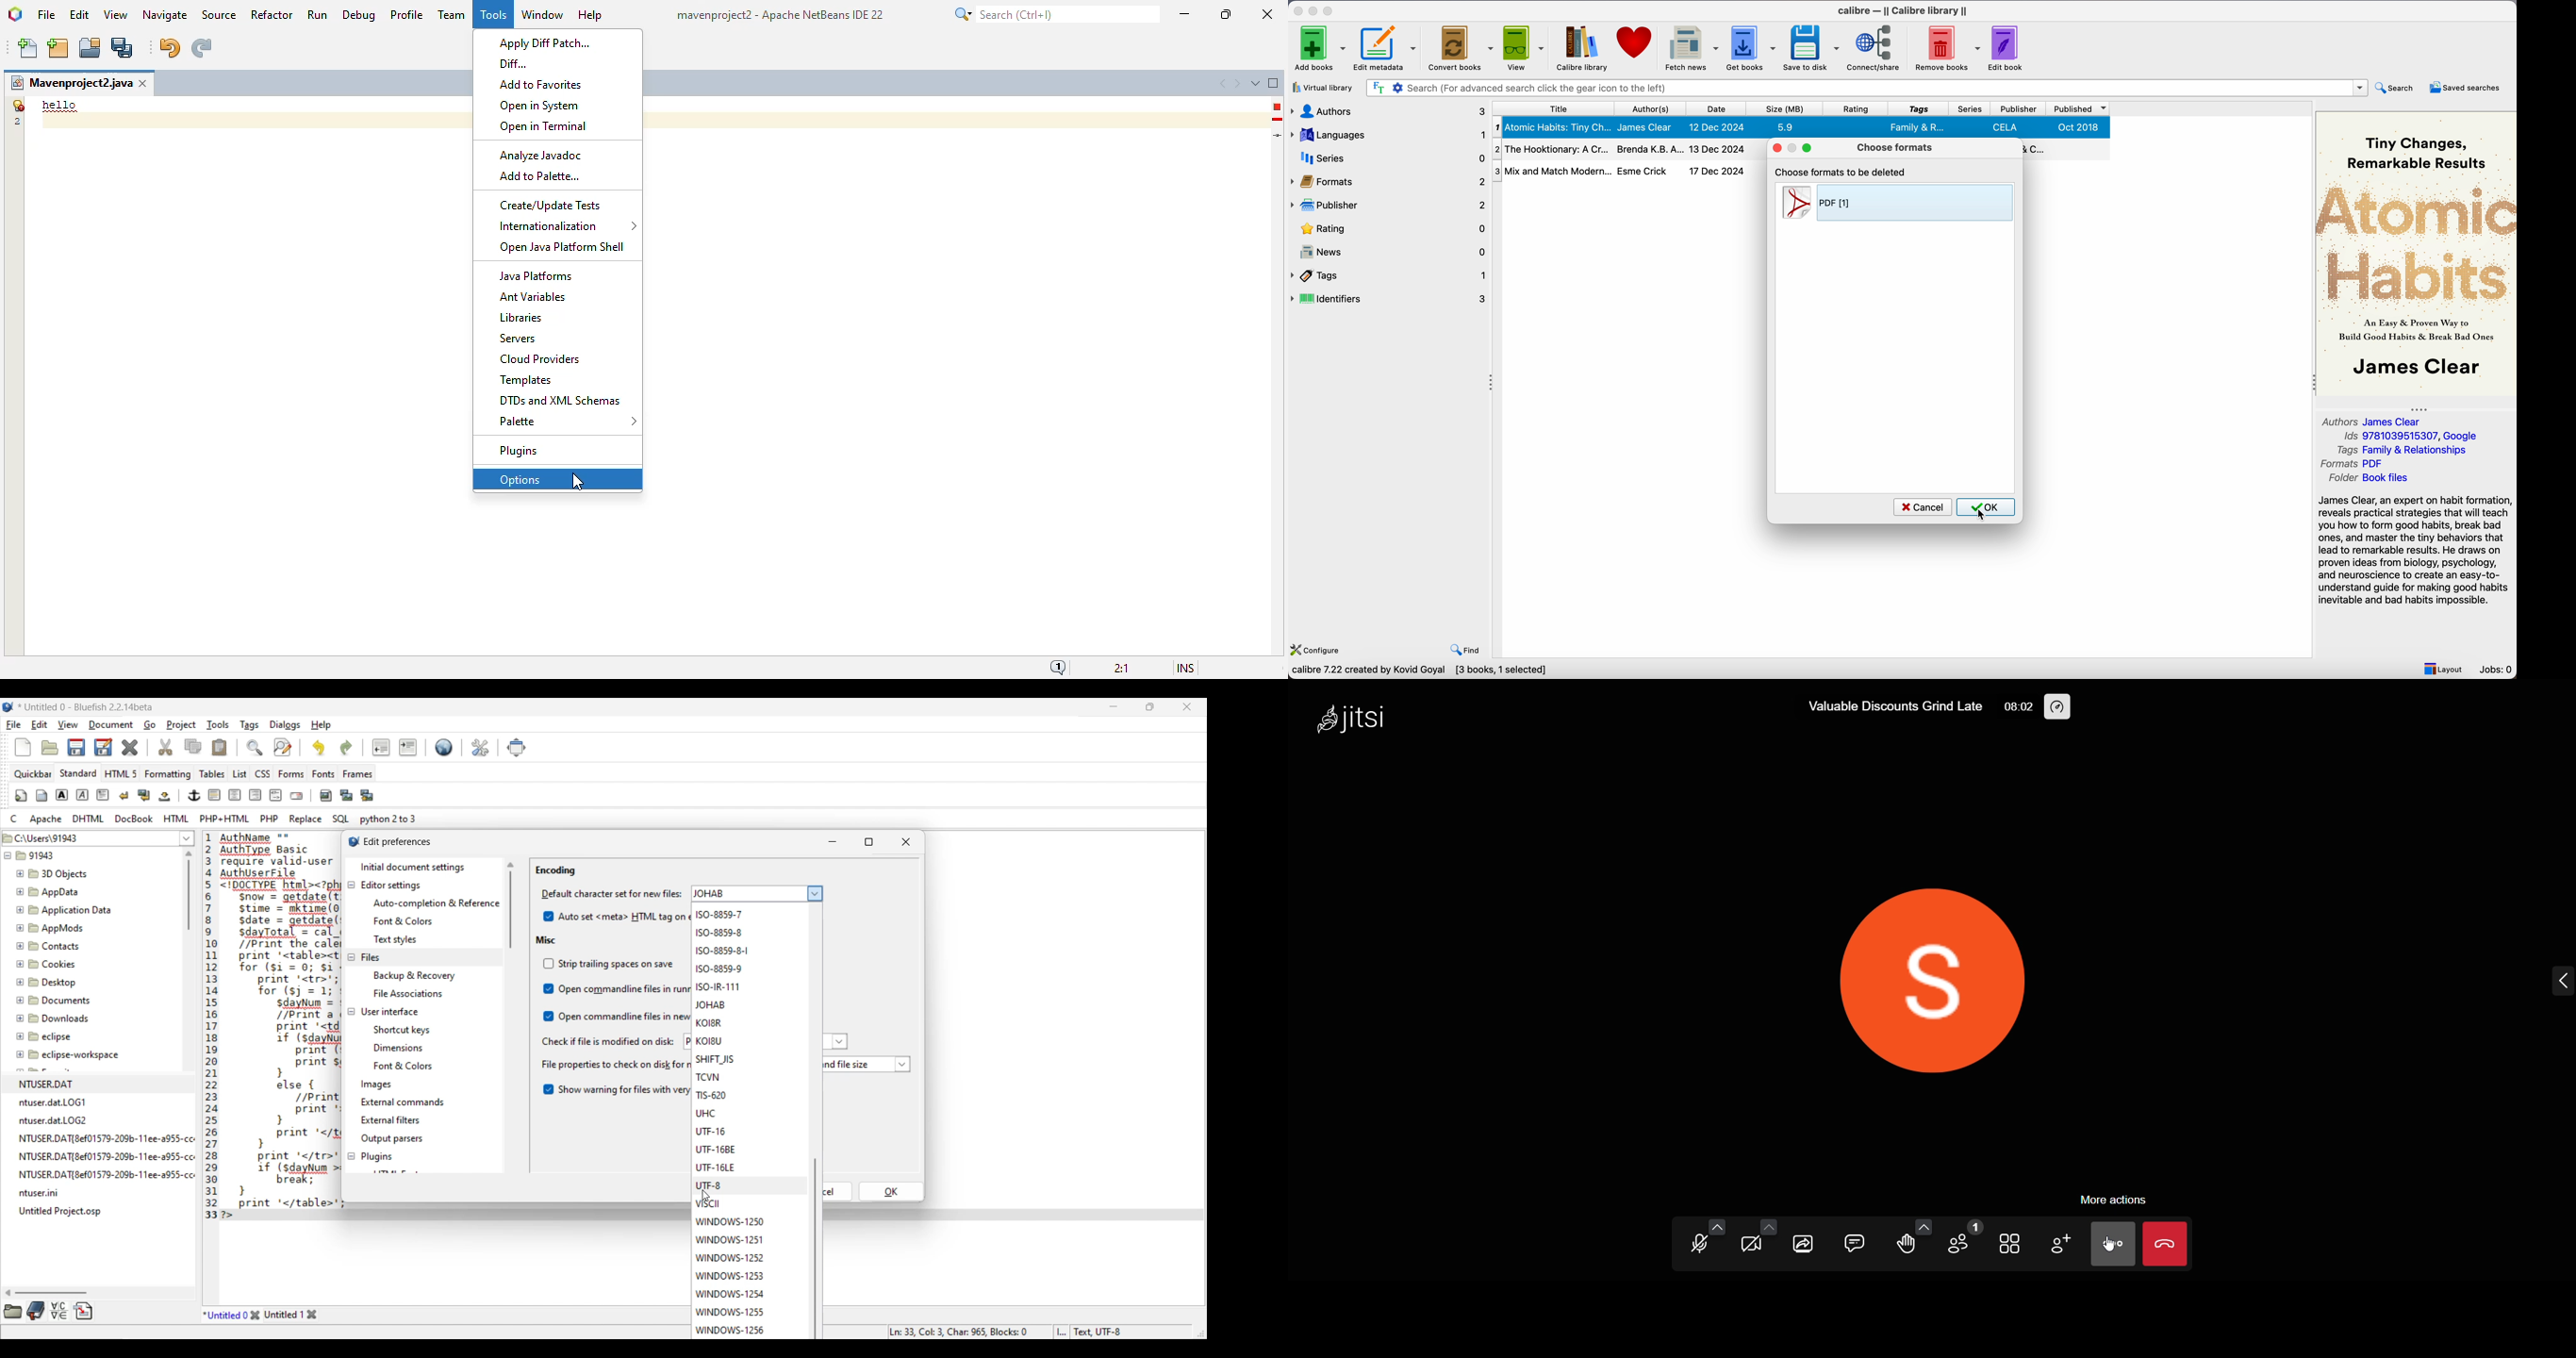 This screenshot has height=1372, width=2576. What do you see at coordinates (319, 748) in the screenshot?
I see `Undo` at bounding box center [319, 748].